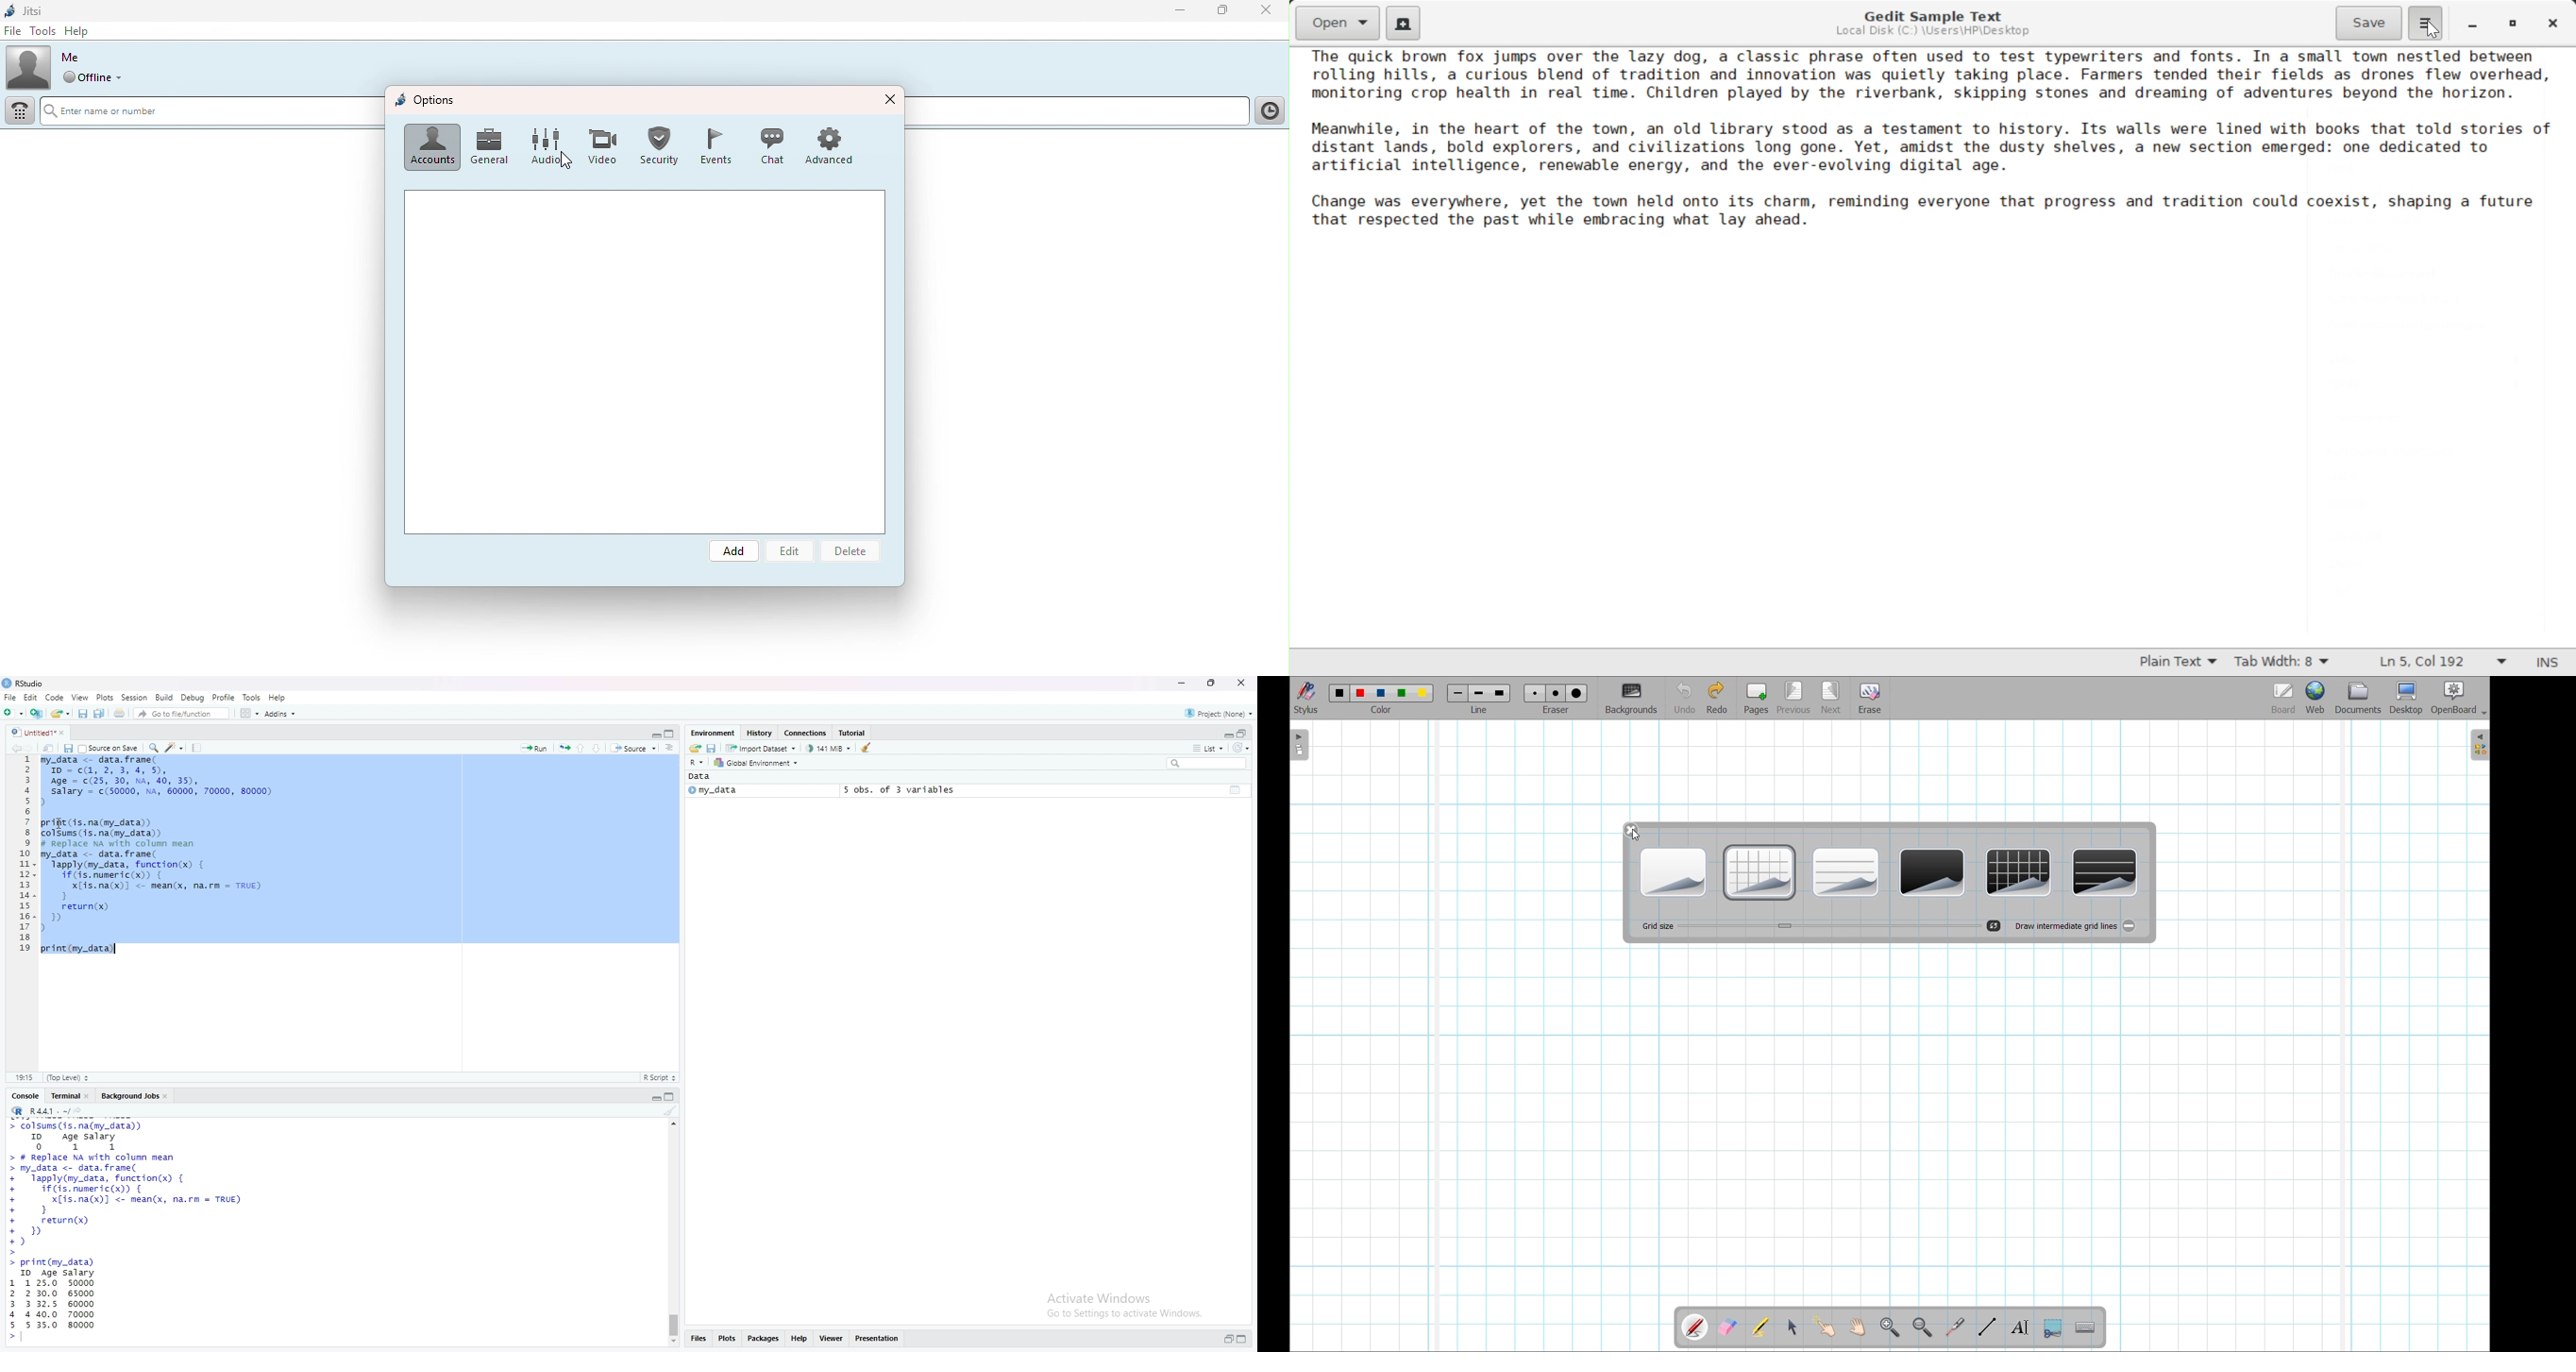 The image size is (2576, 1372). What do you see at coordinates (56, 698) in the screenshot?
I see `Code` at bounding box center [56, 698].